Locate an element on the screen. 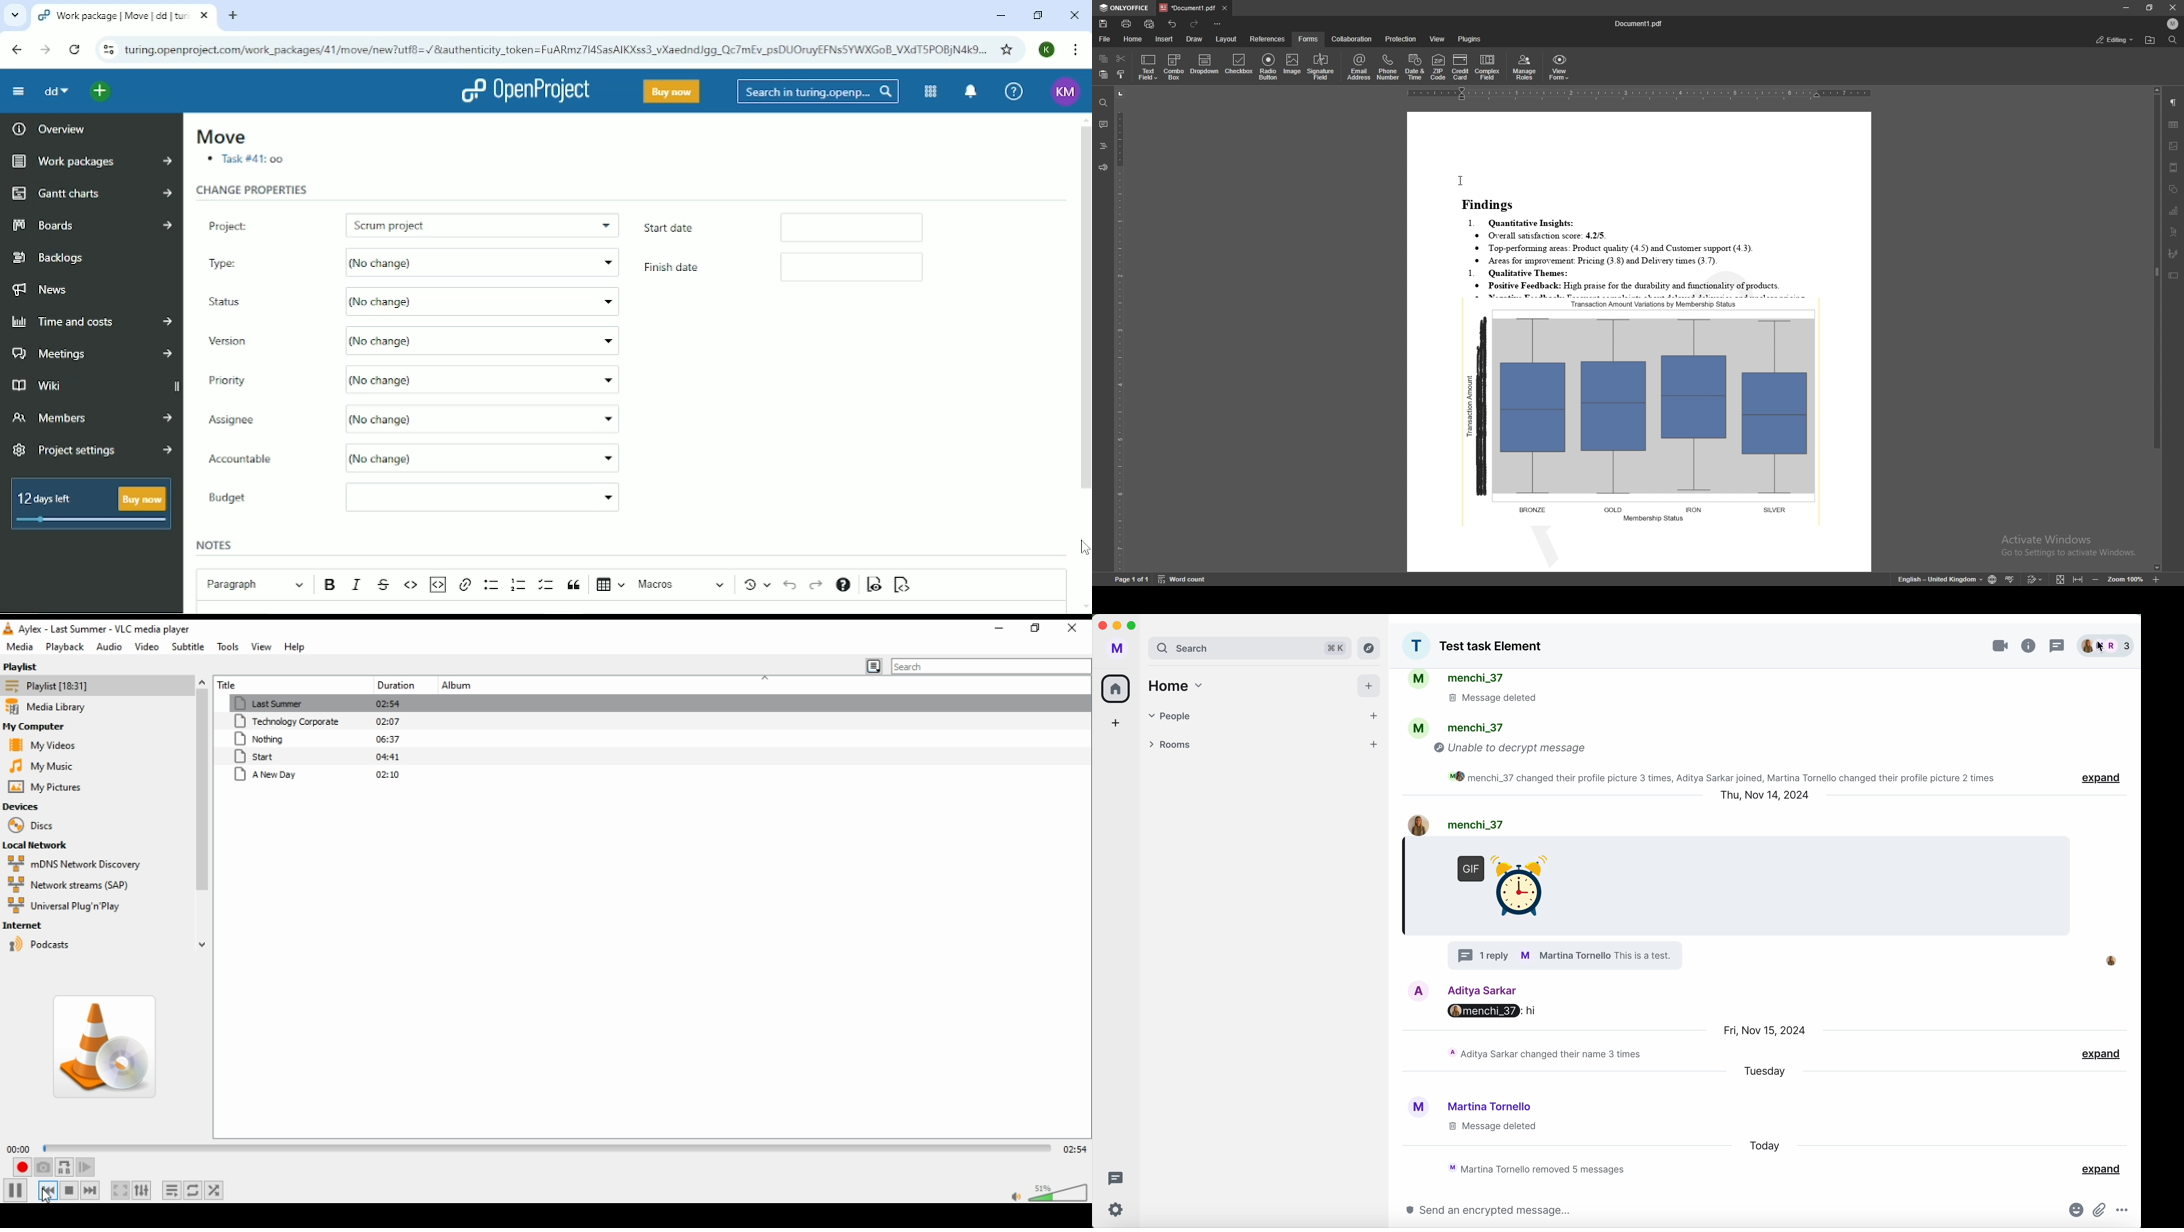  spell check is located at coordinates (2009, 580).